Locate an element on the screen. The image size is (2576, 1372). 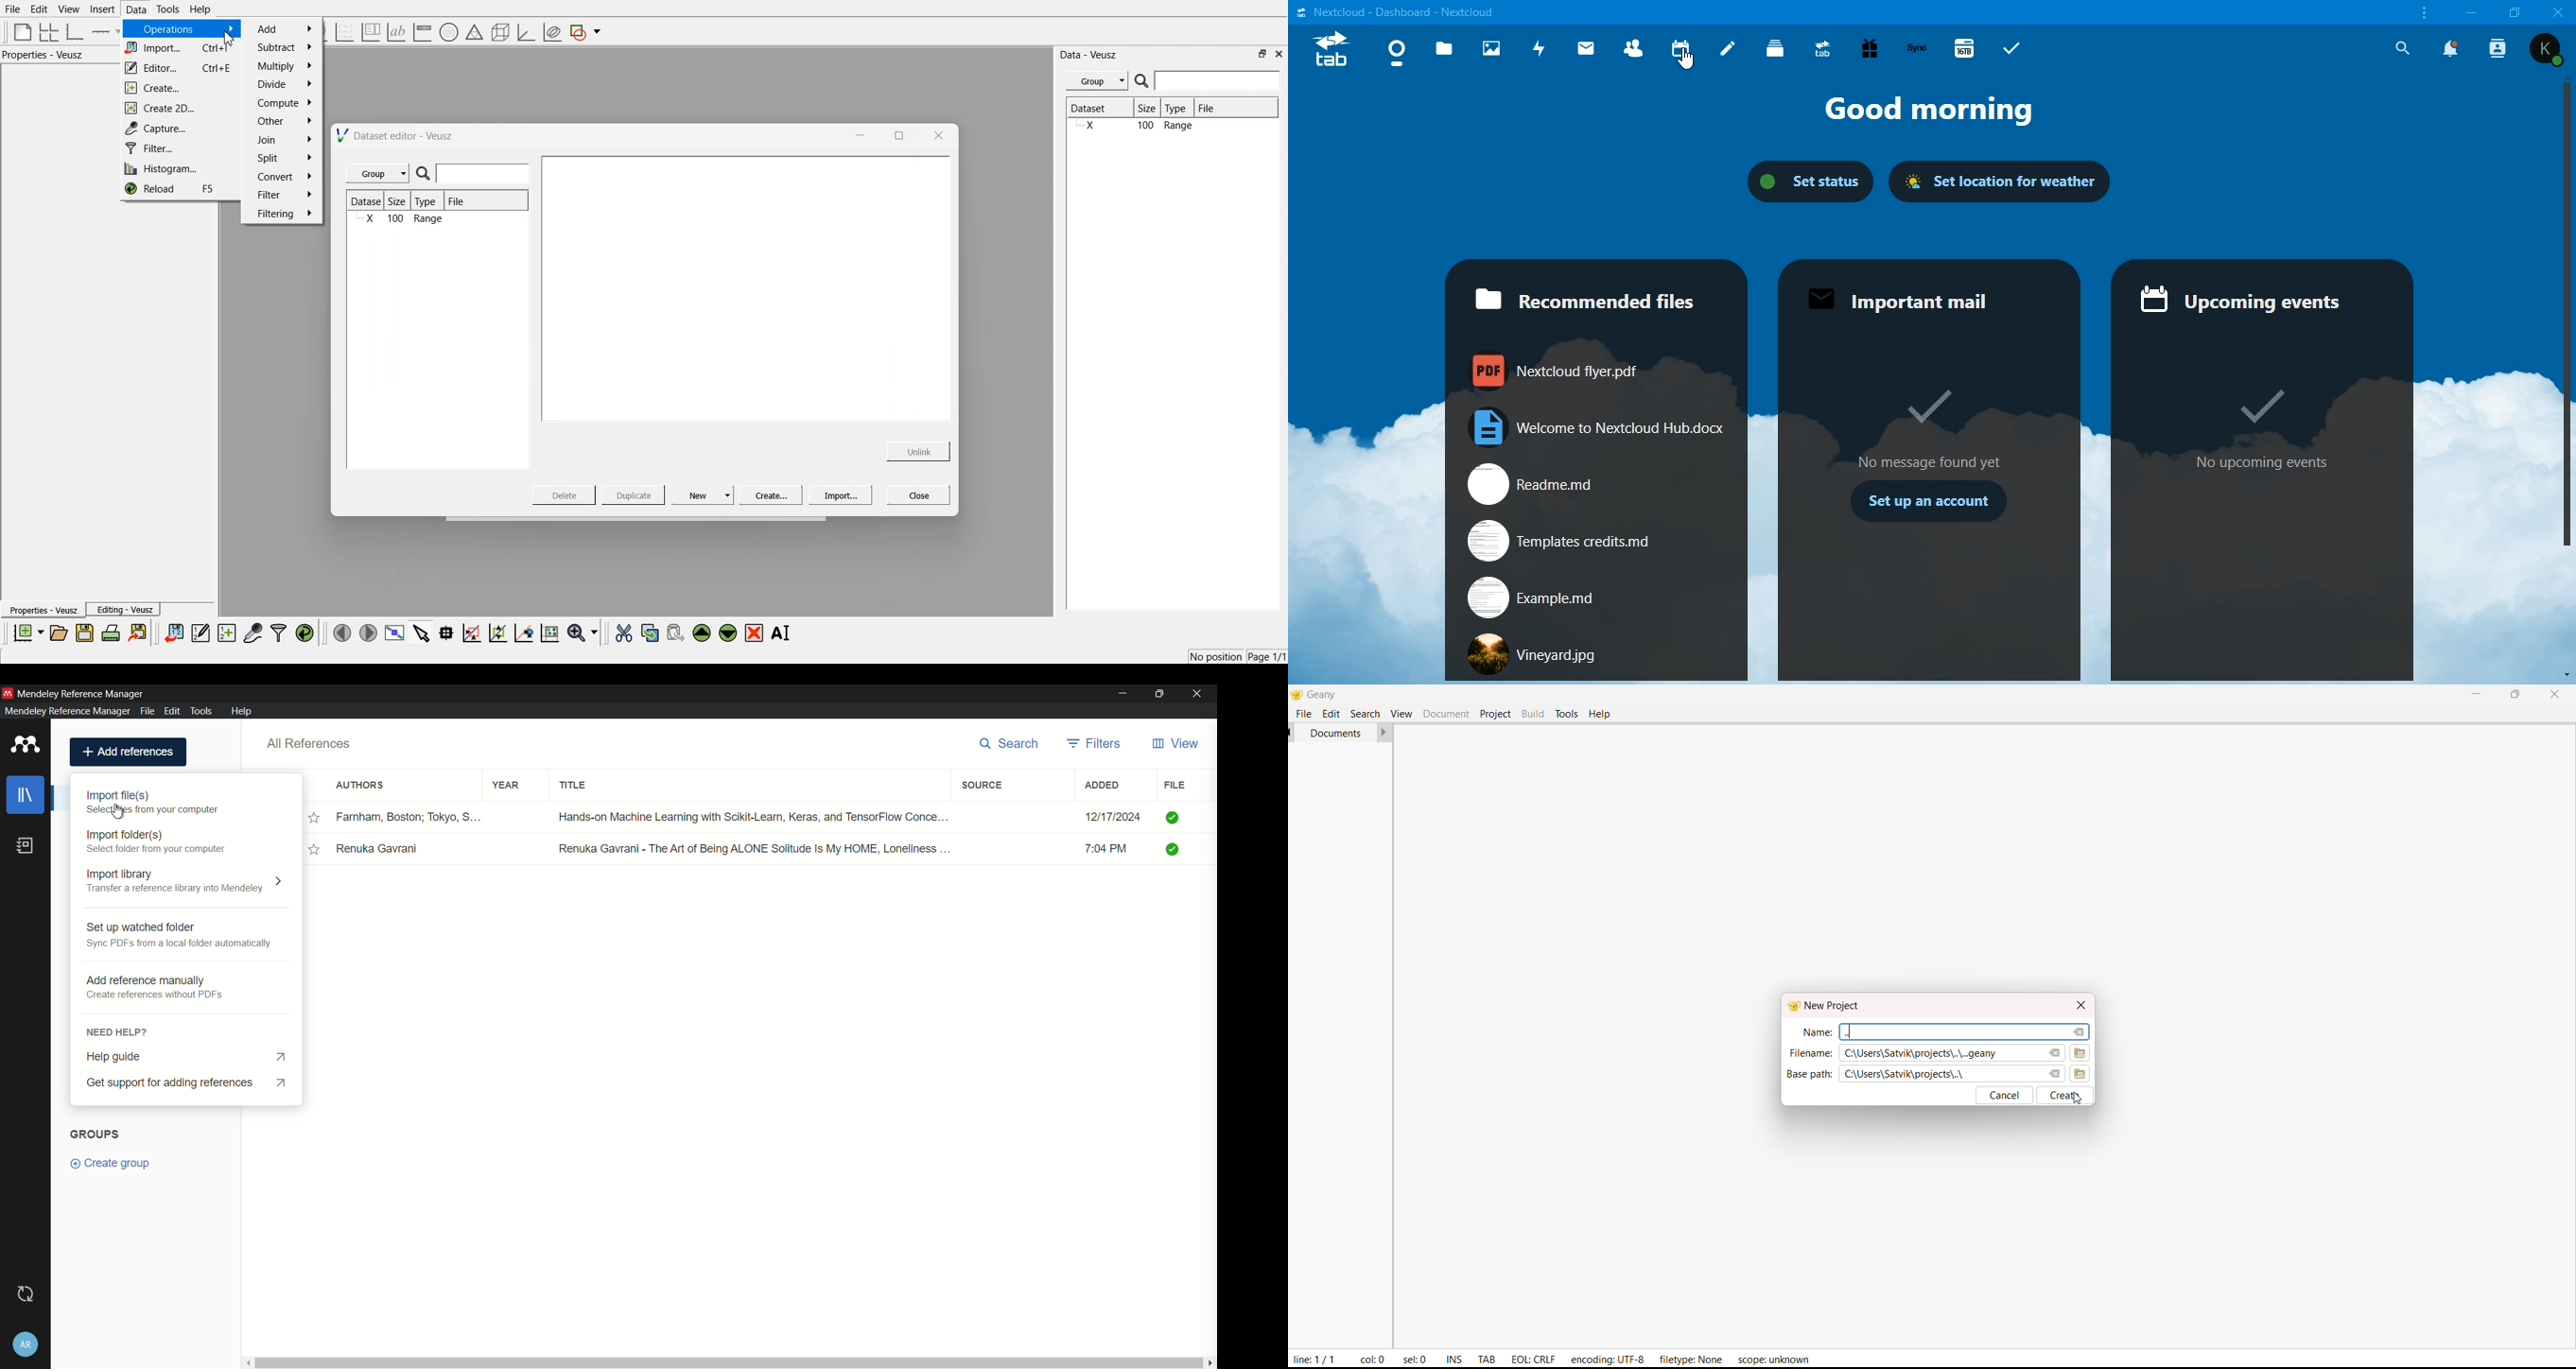
import data sets is located at coordinates (173, 633).